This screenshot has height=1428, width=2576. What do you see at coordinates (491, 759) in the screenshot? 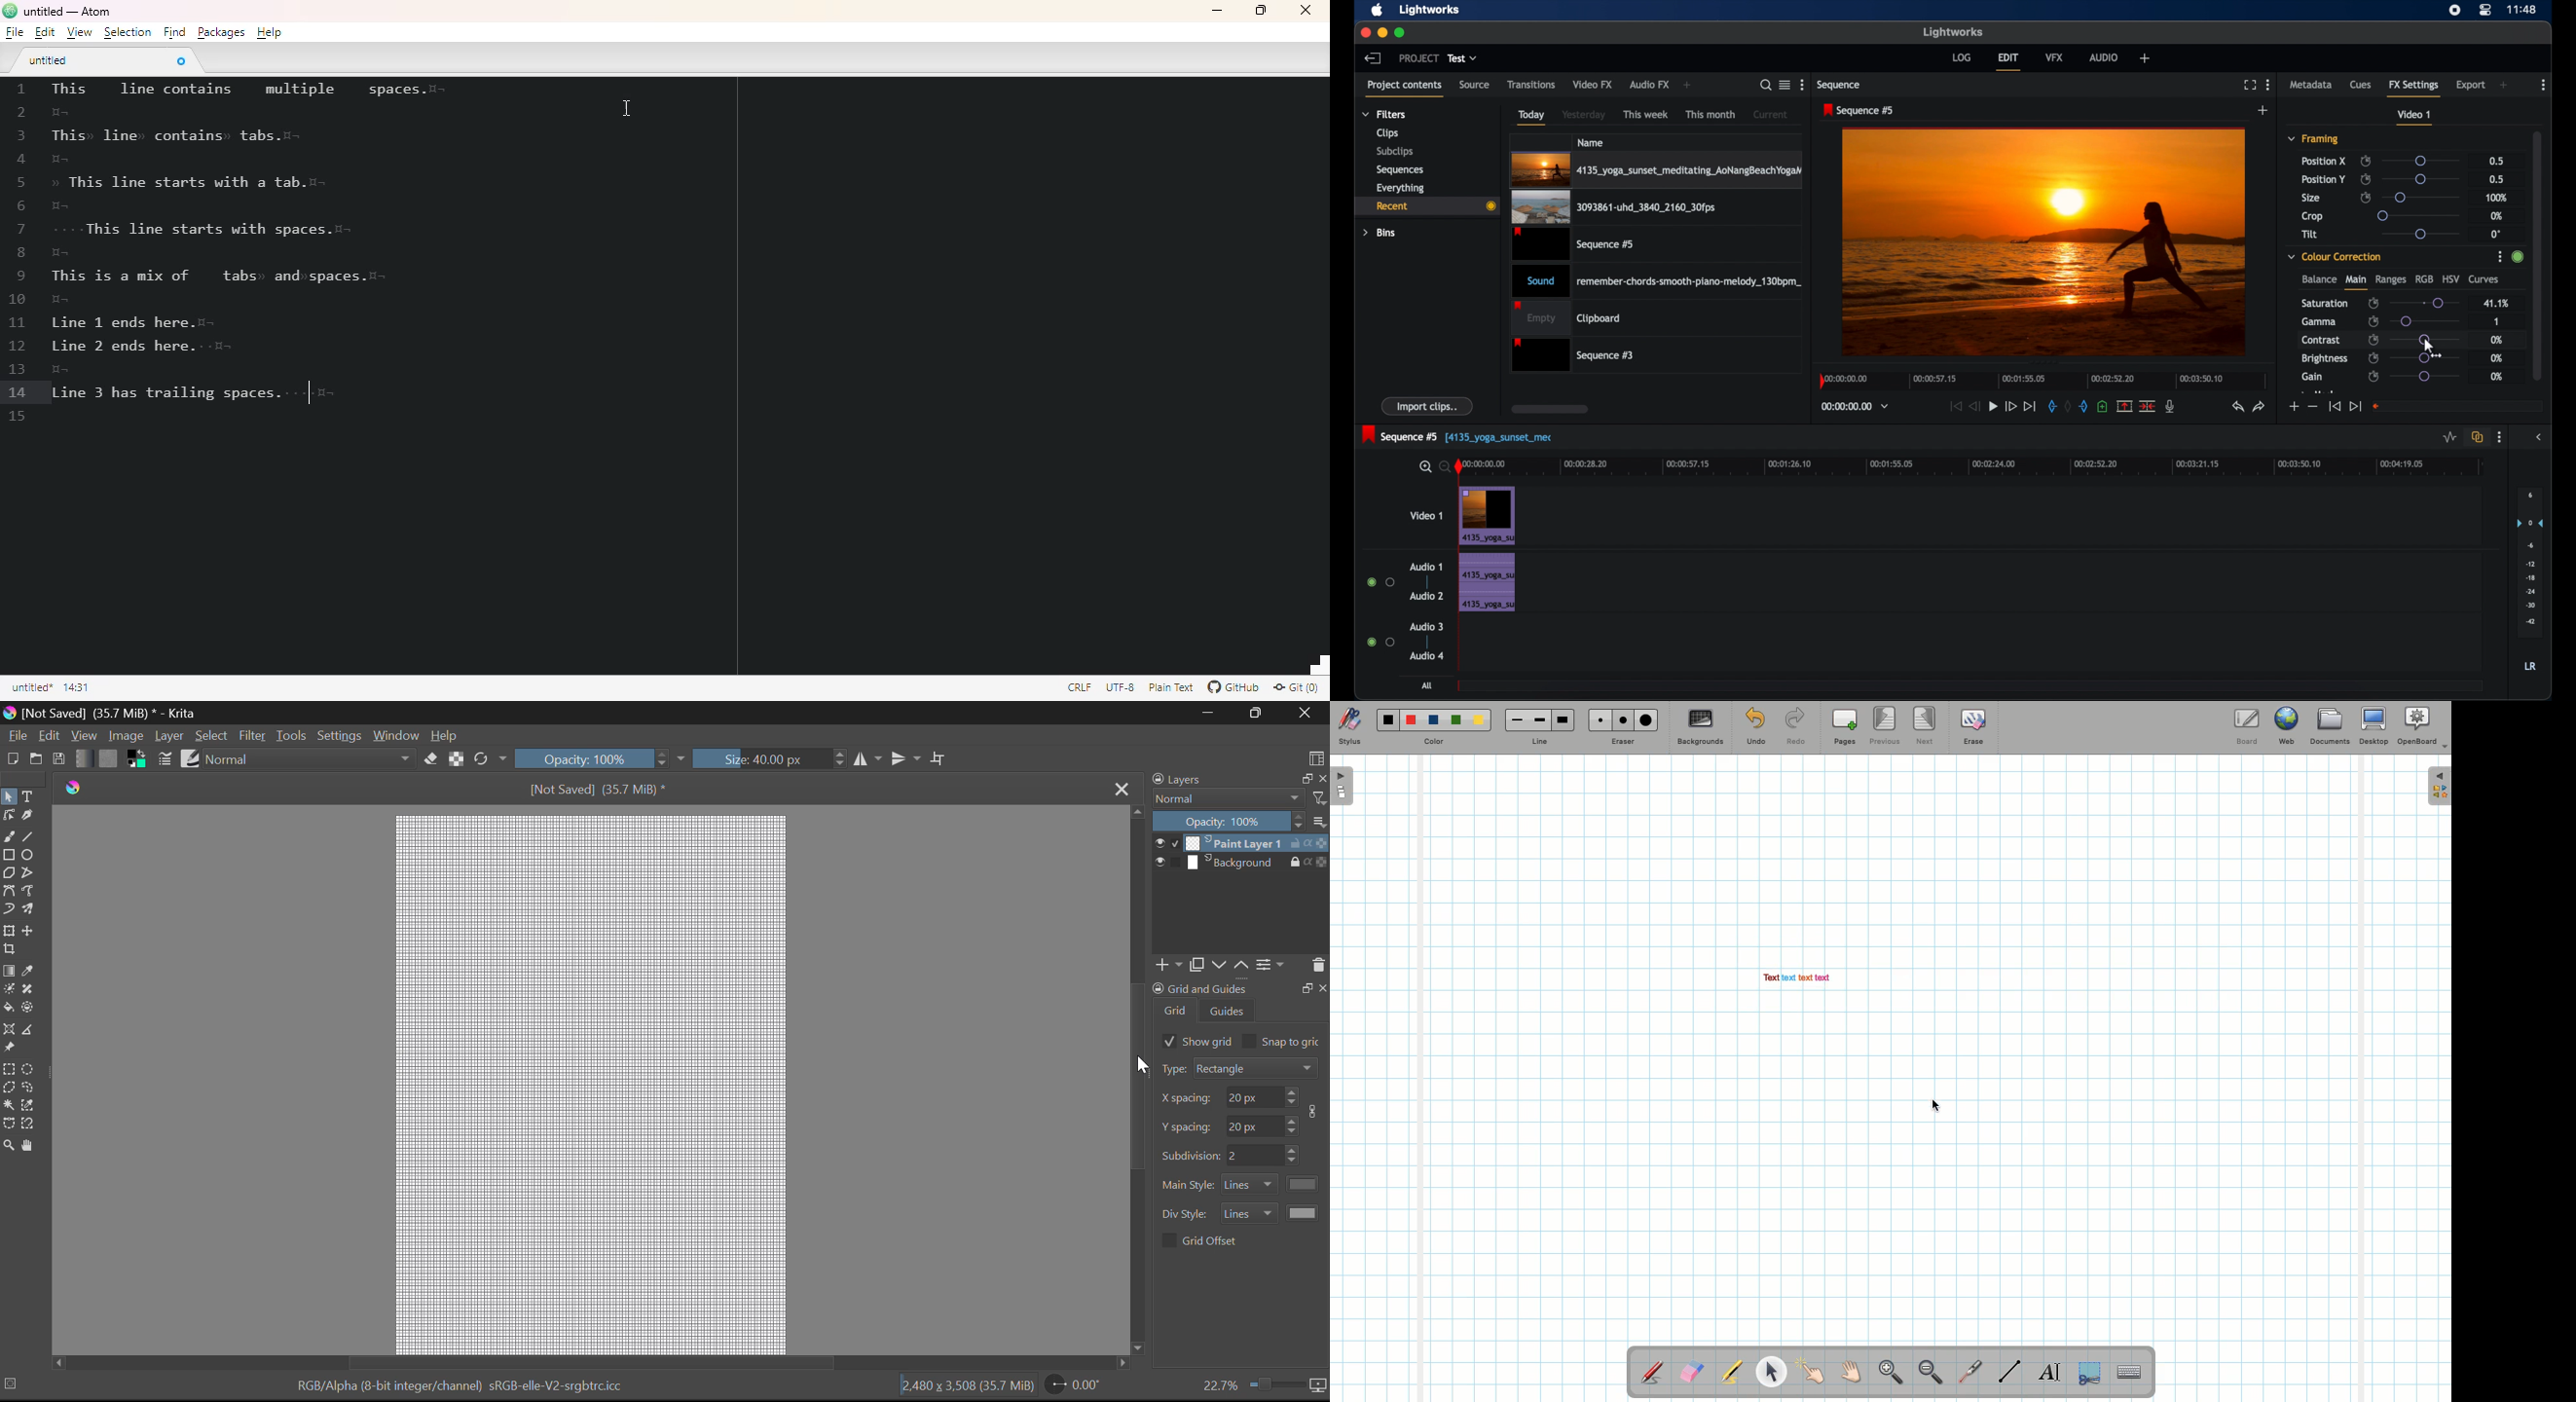
I see `Rotate` at bounding box center [491, 759].